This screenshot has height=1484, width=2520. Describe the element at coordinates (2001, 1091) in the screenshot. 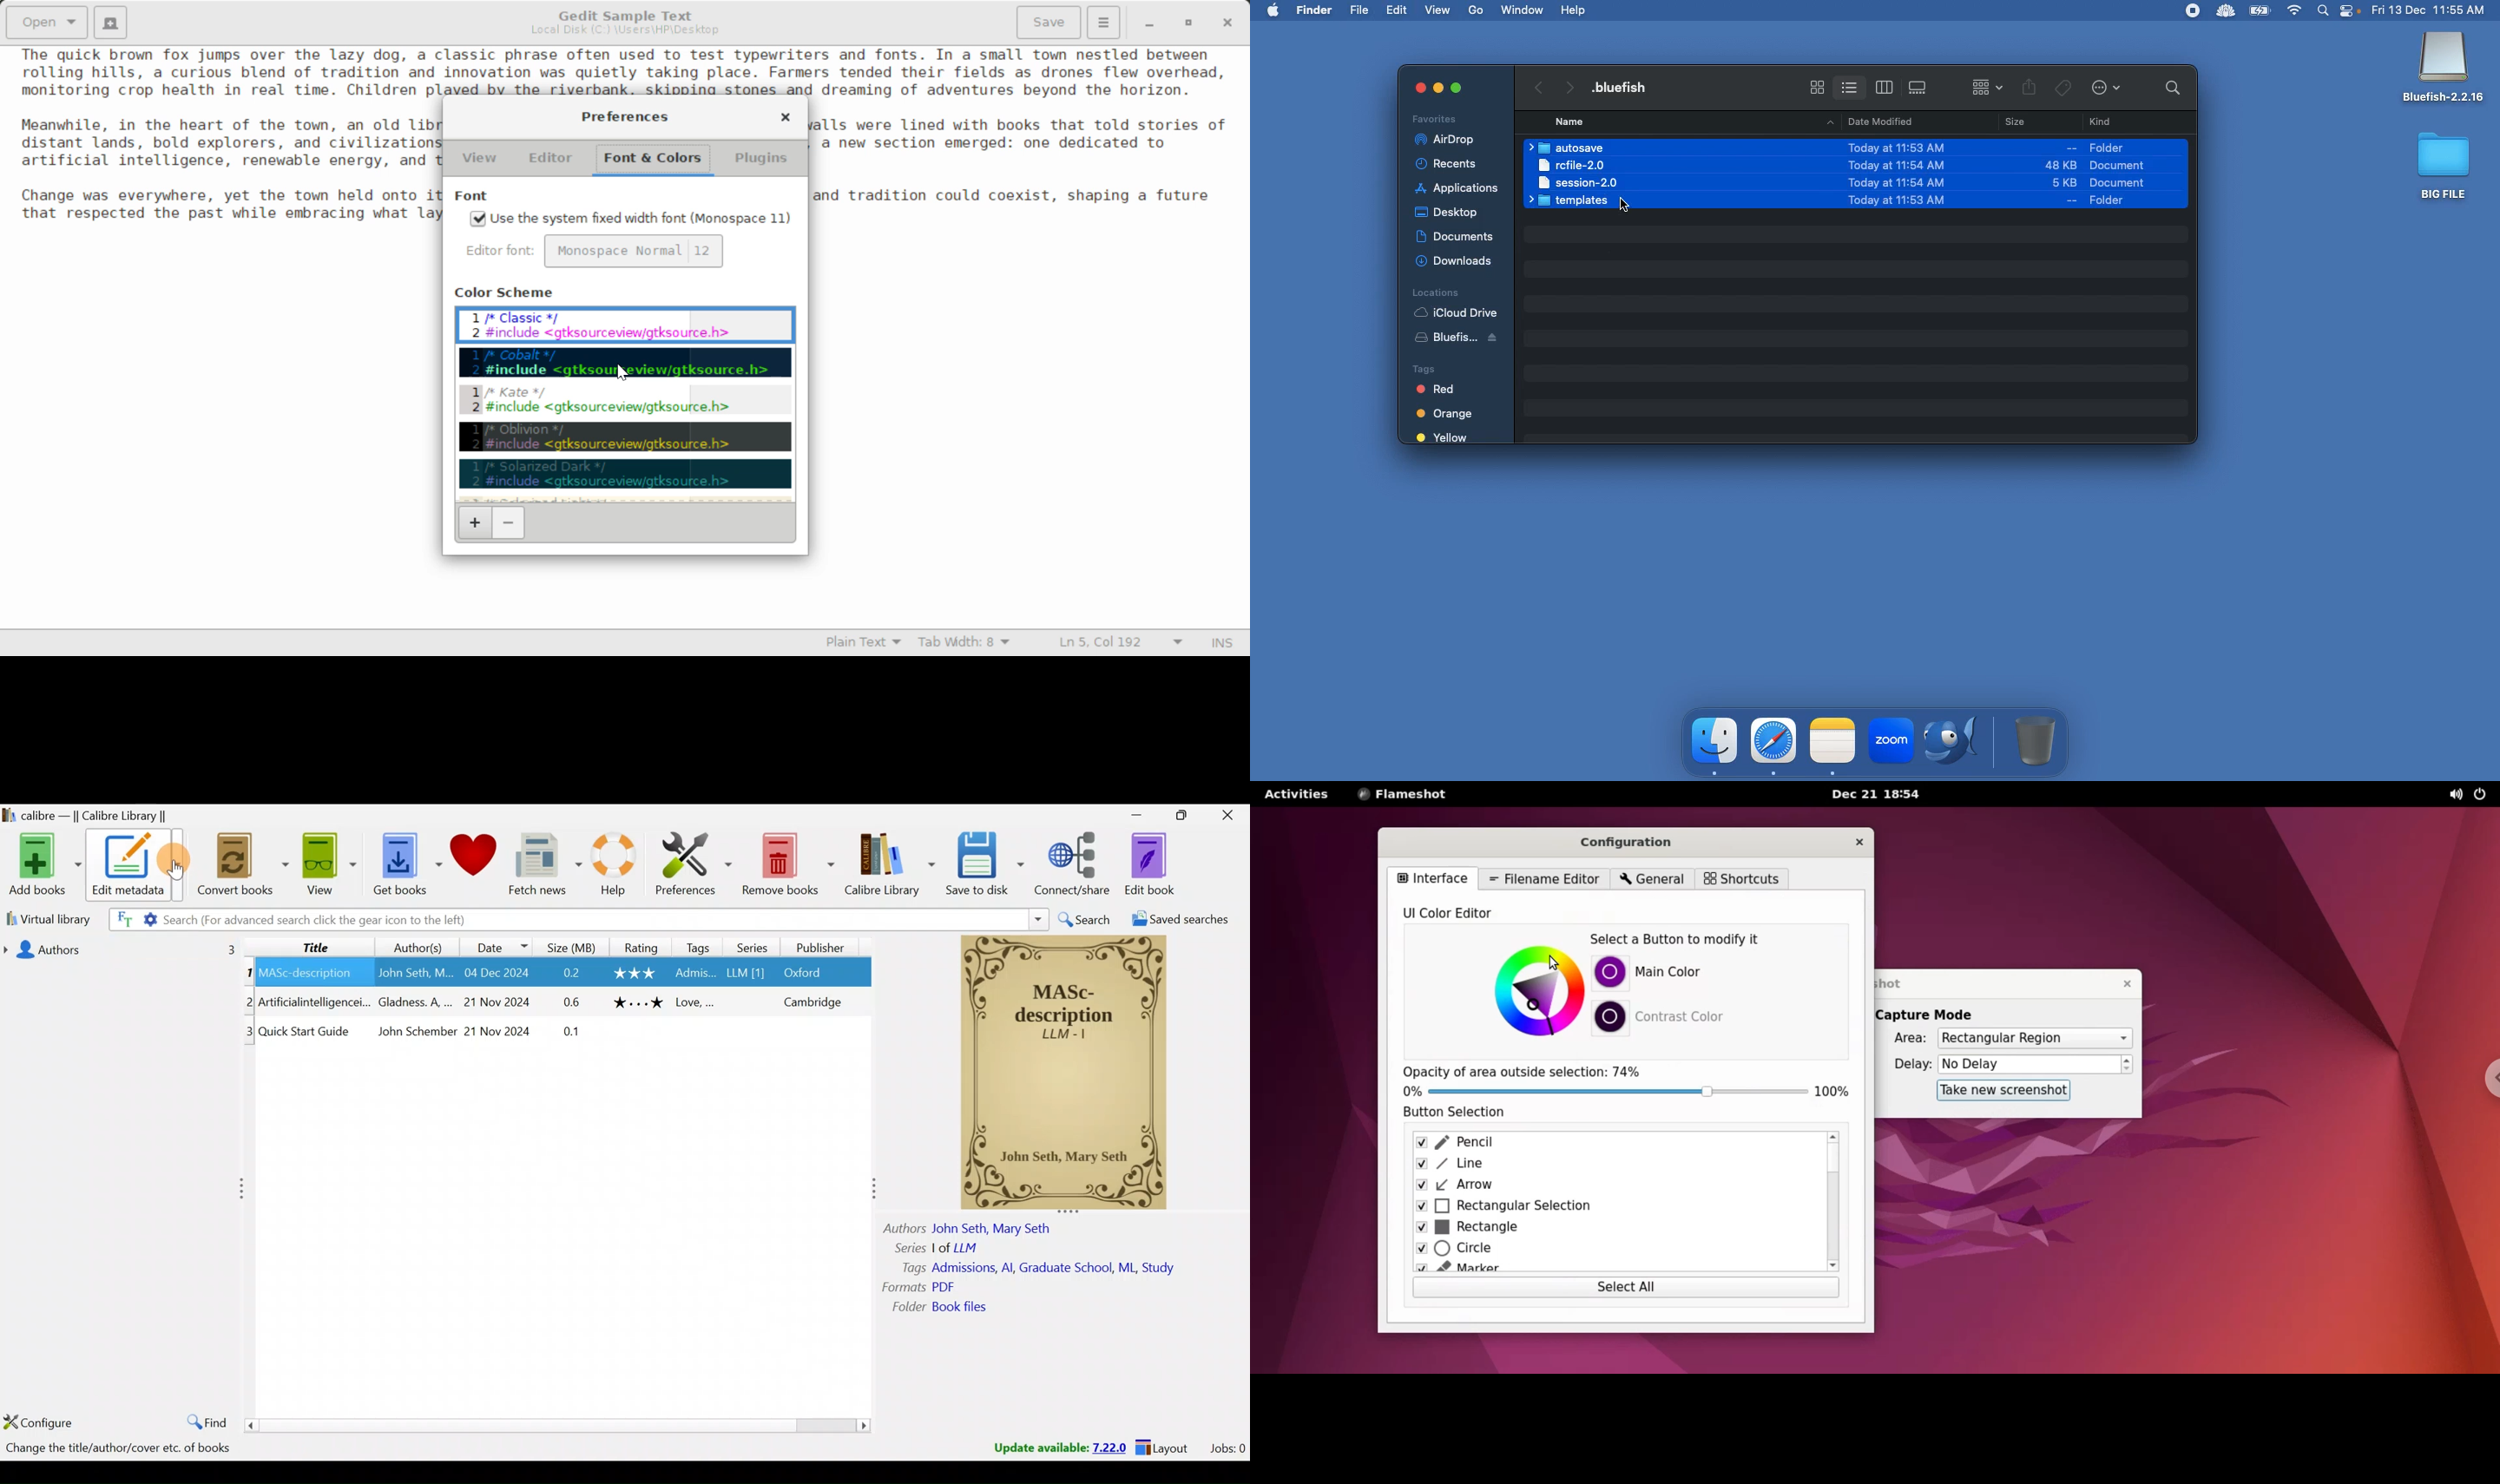

I see `take new screenshot` at that location.